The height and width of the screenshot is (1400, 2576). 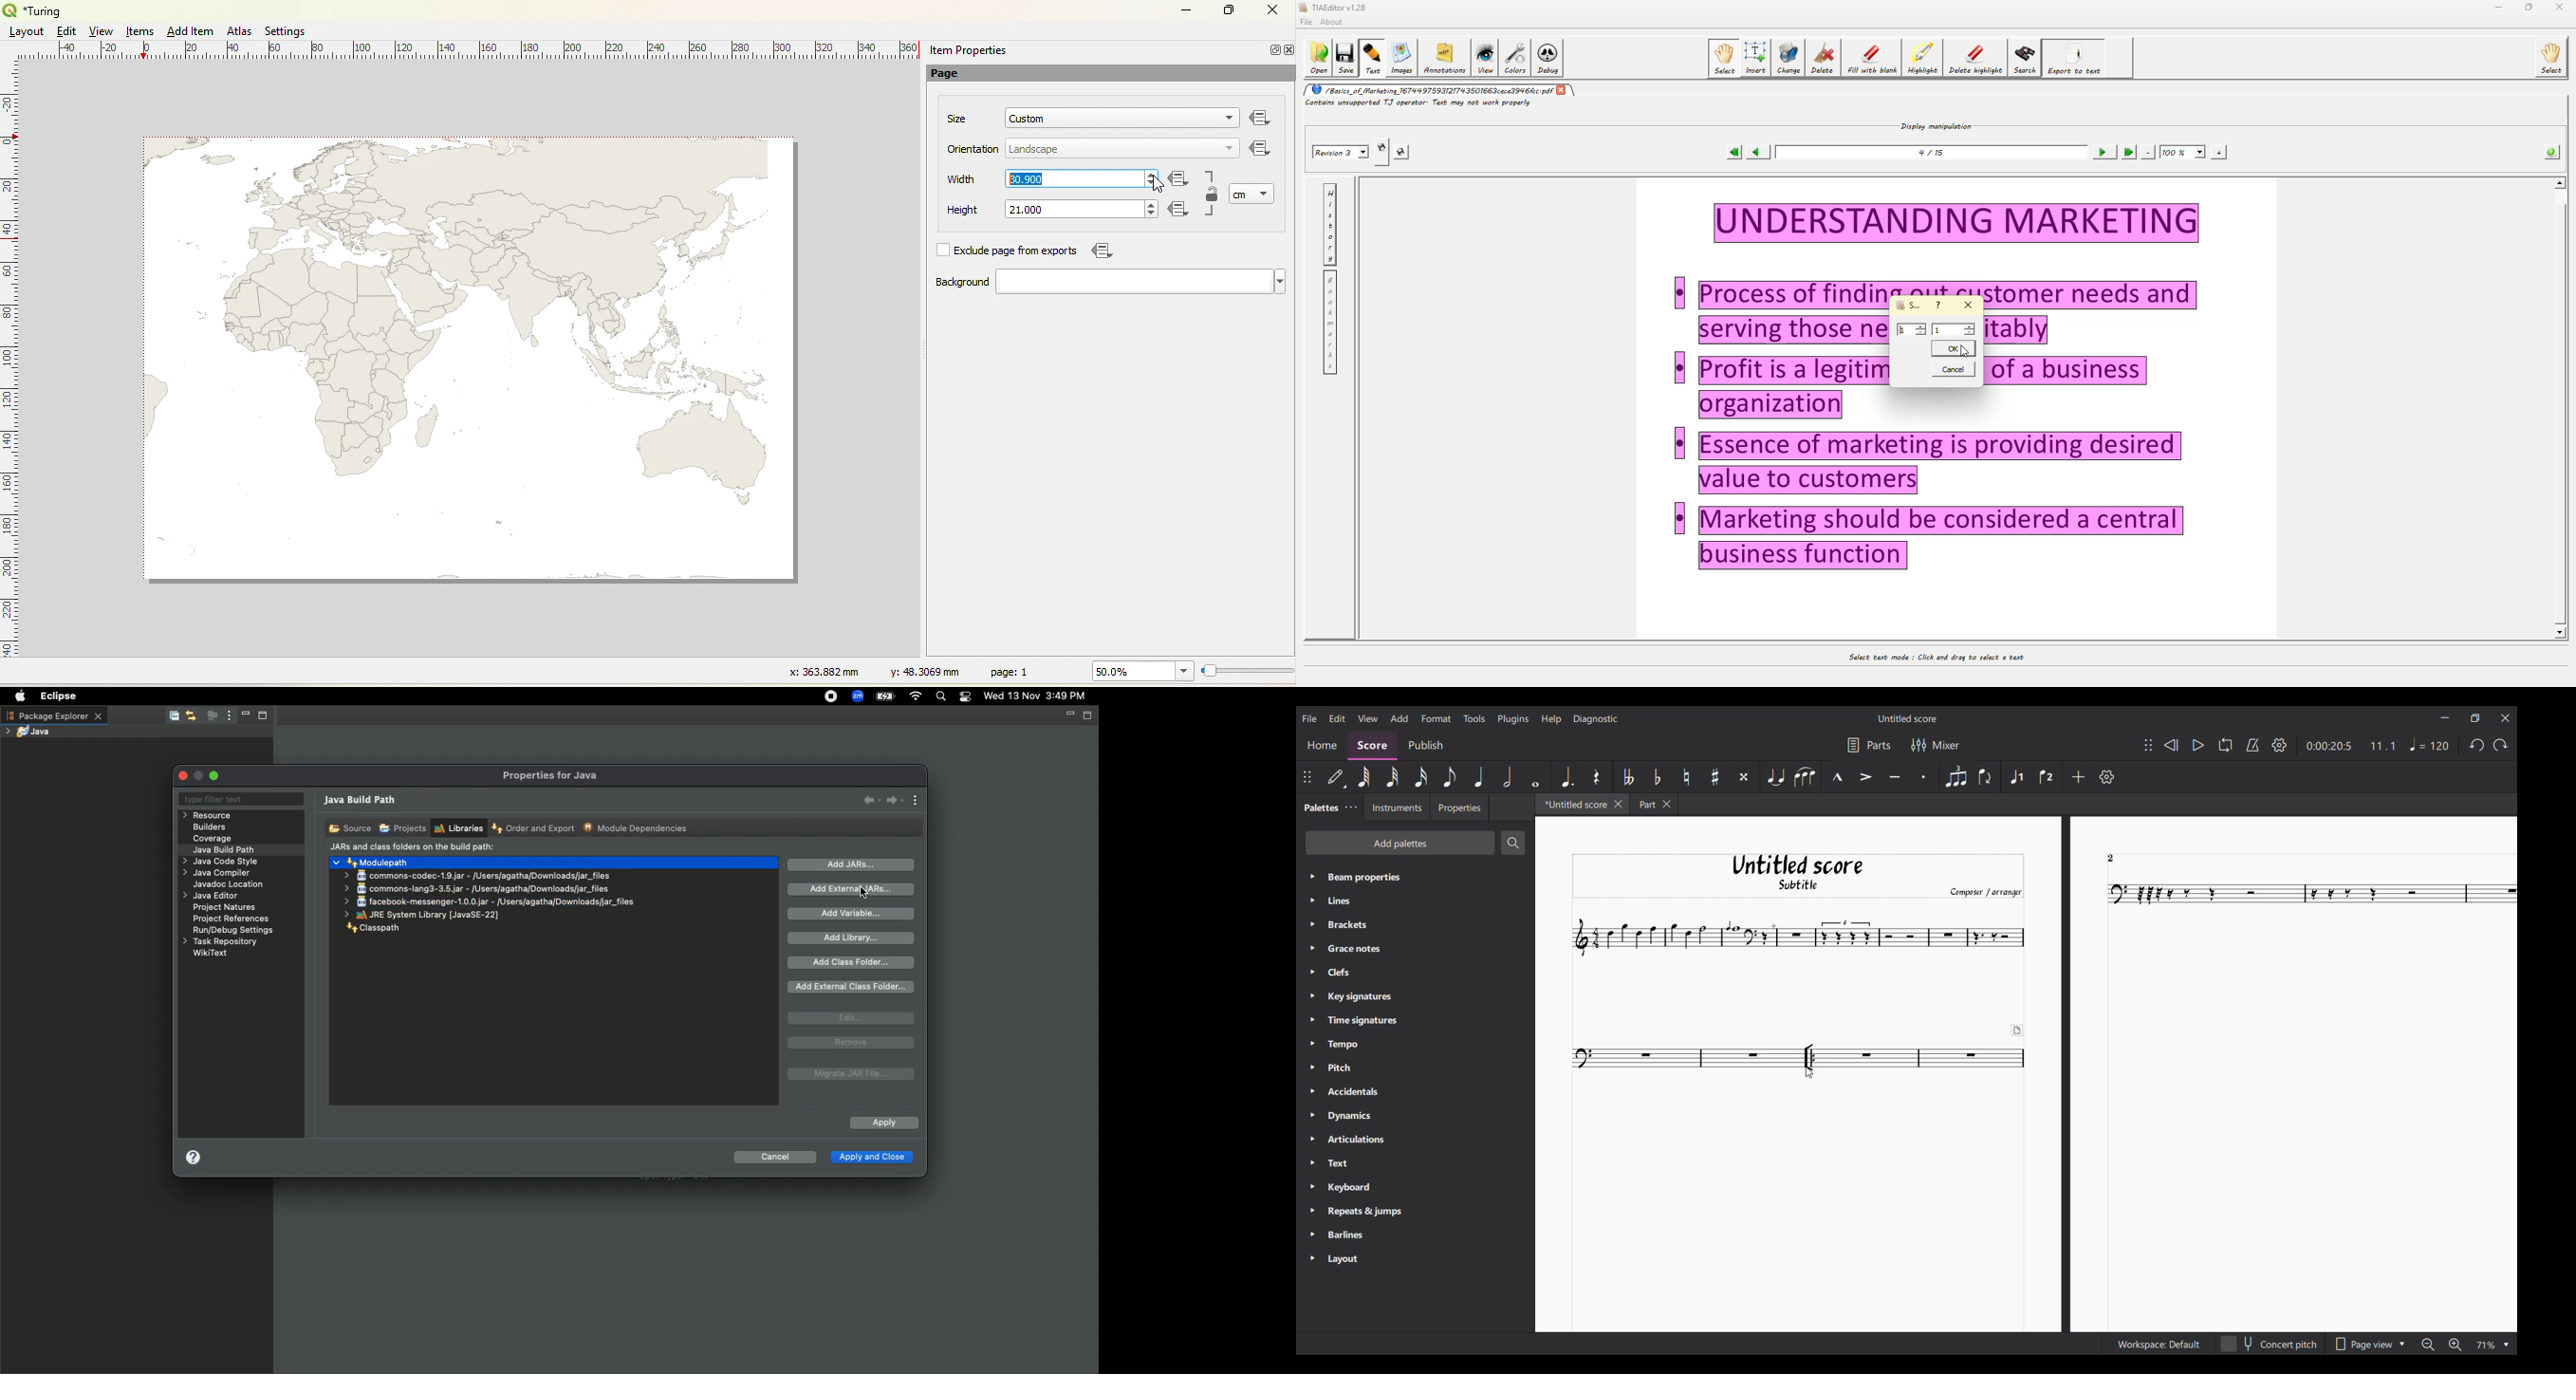 What do you see at coordinates (1895, 775) in the screenshot?
I see `Tenuto` at bounding box center [1895, 775].